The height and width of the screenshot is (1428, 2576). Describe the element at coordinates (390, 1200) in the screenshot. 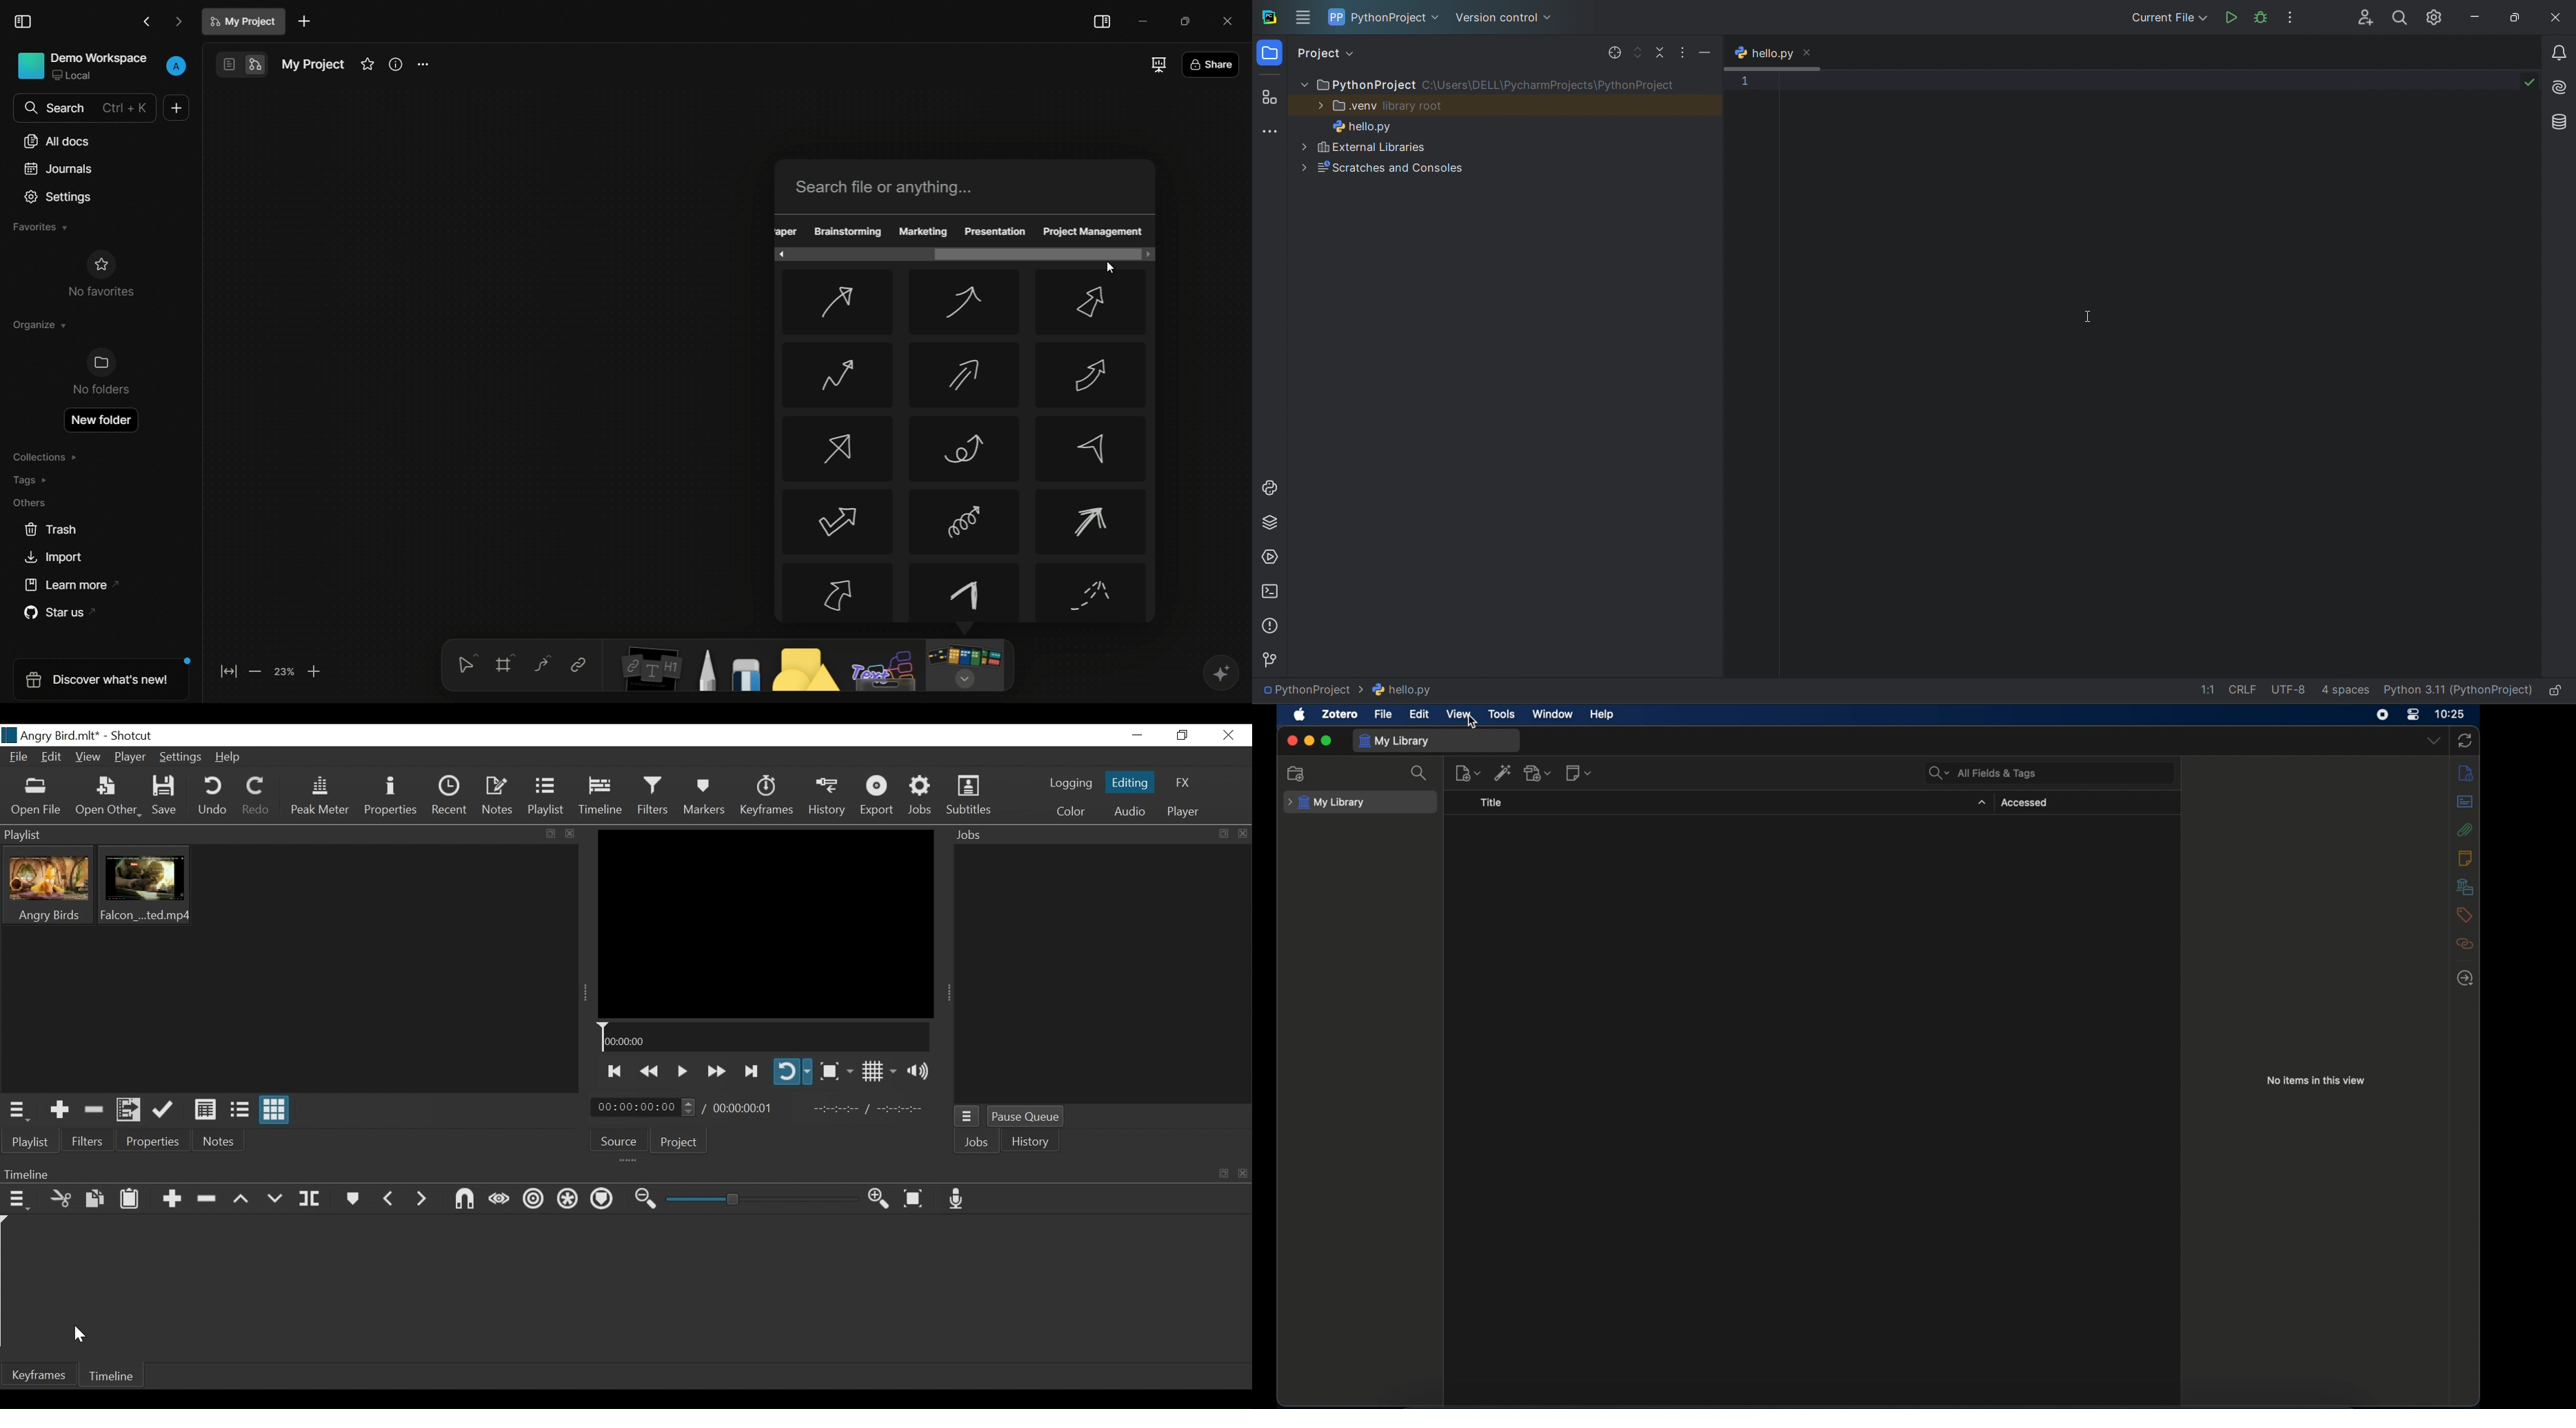

I see `Previous marker` at that location.